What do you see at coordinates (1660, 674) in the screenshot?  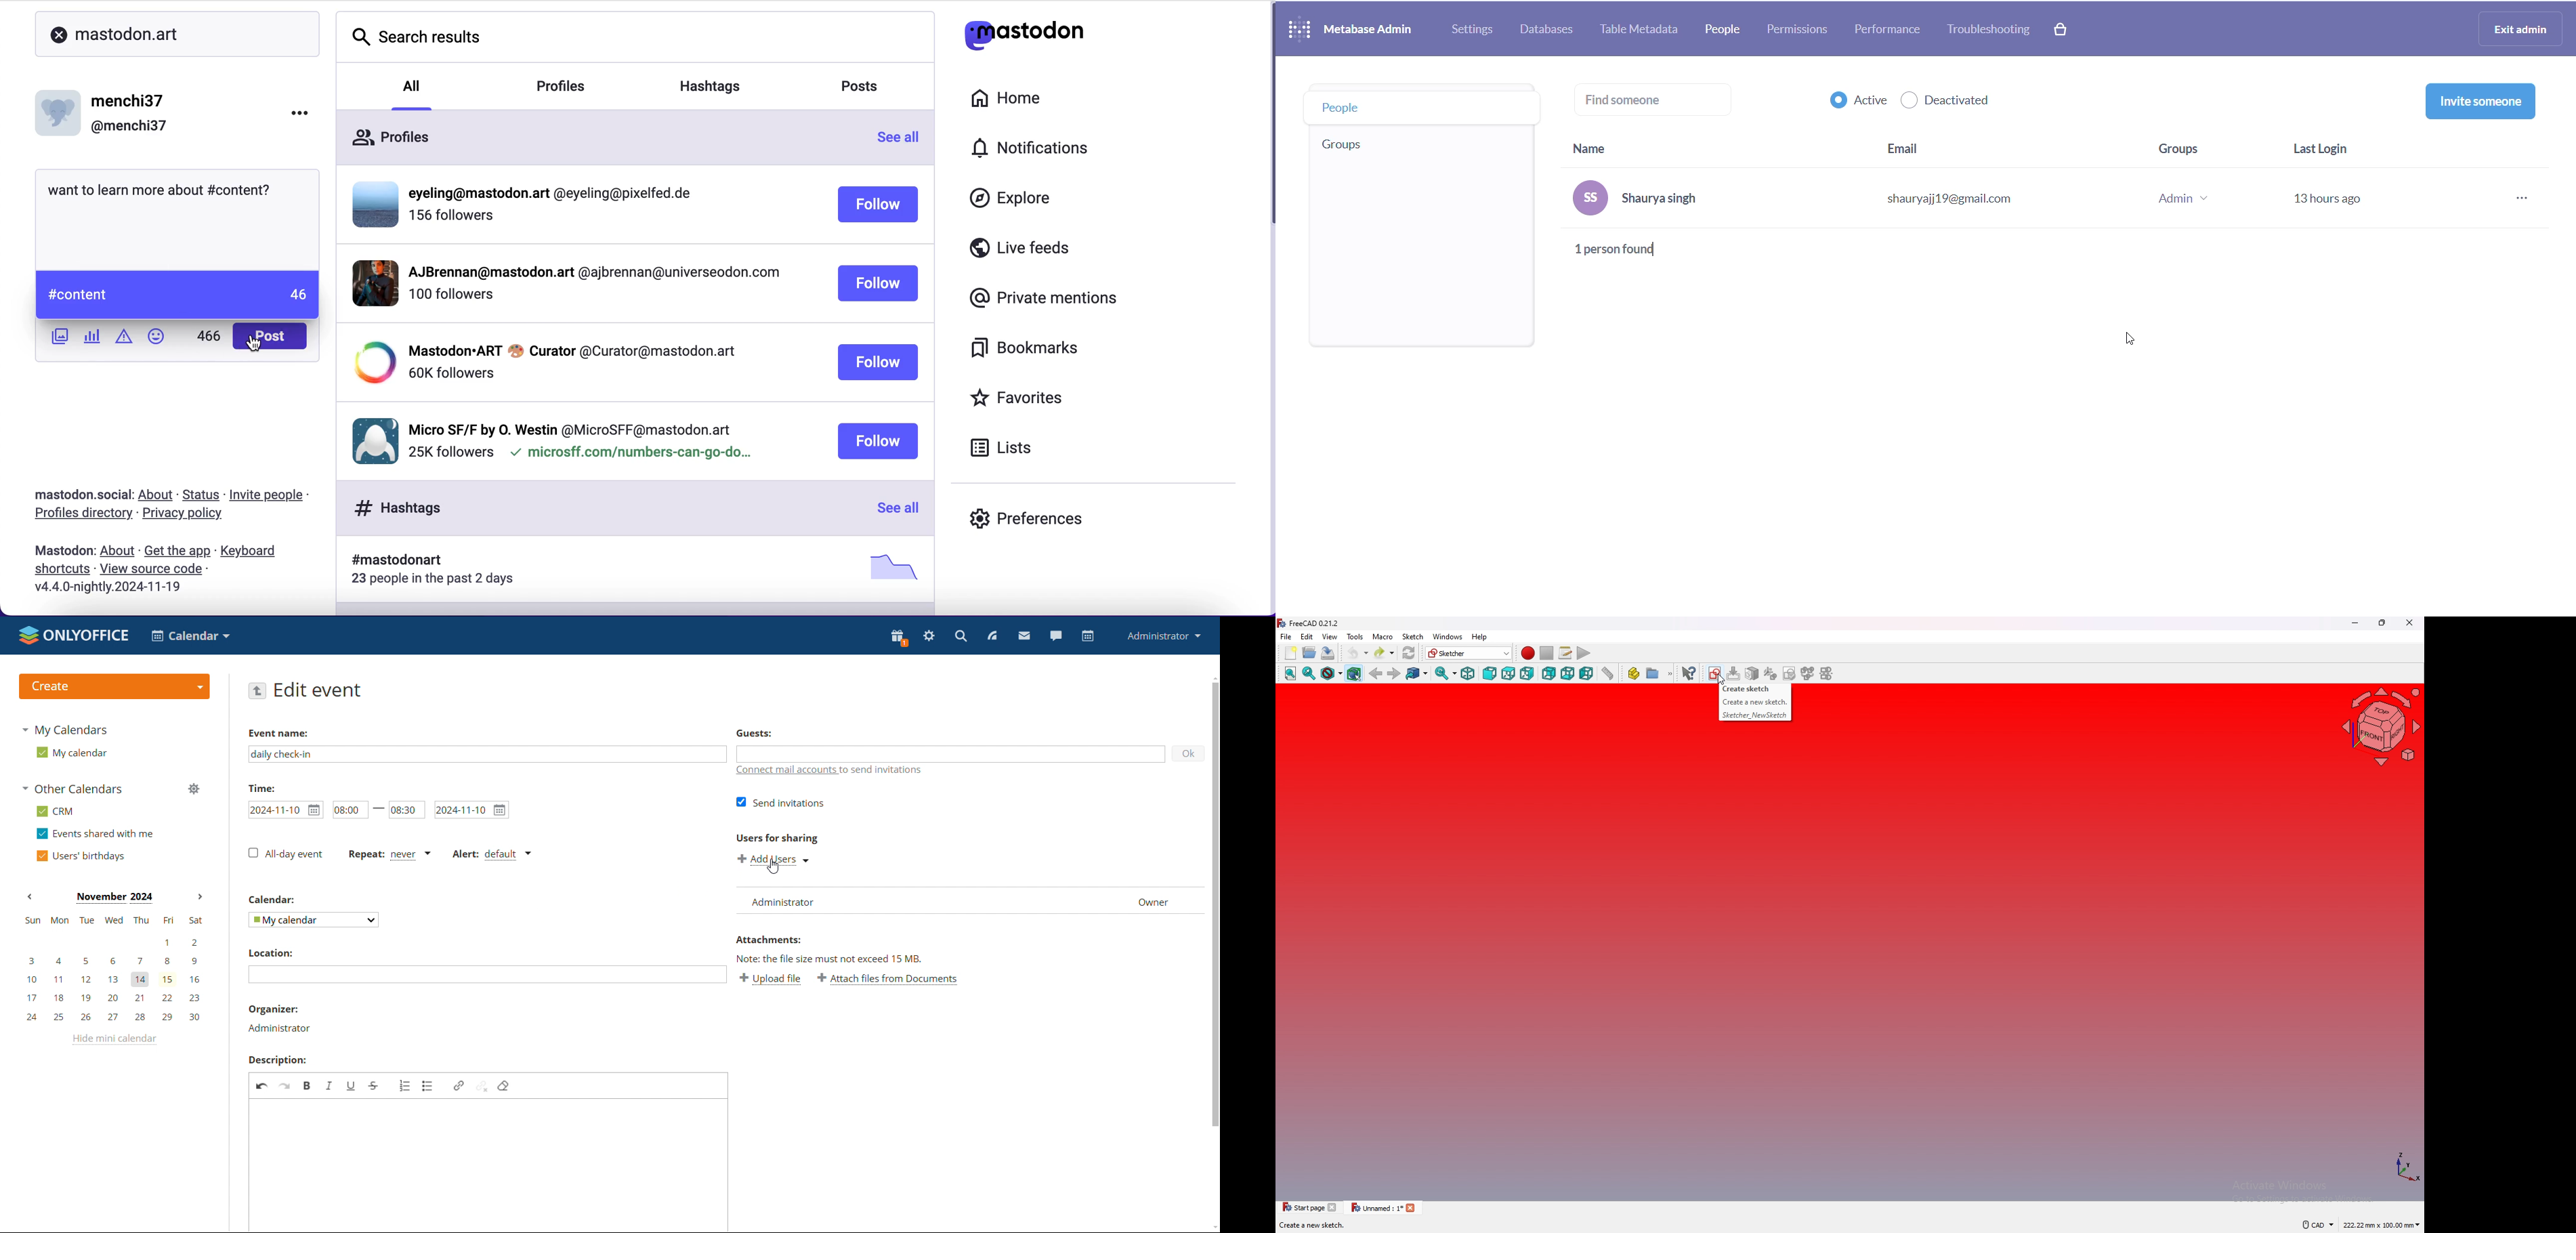 I see `create group` at bounding box center [1660, 674].